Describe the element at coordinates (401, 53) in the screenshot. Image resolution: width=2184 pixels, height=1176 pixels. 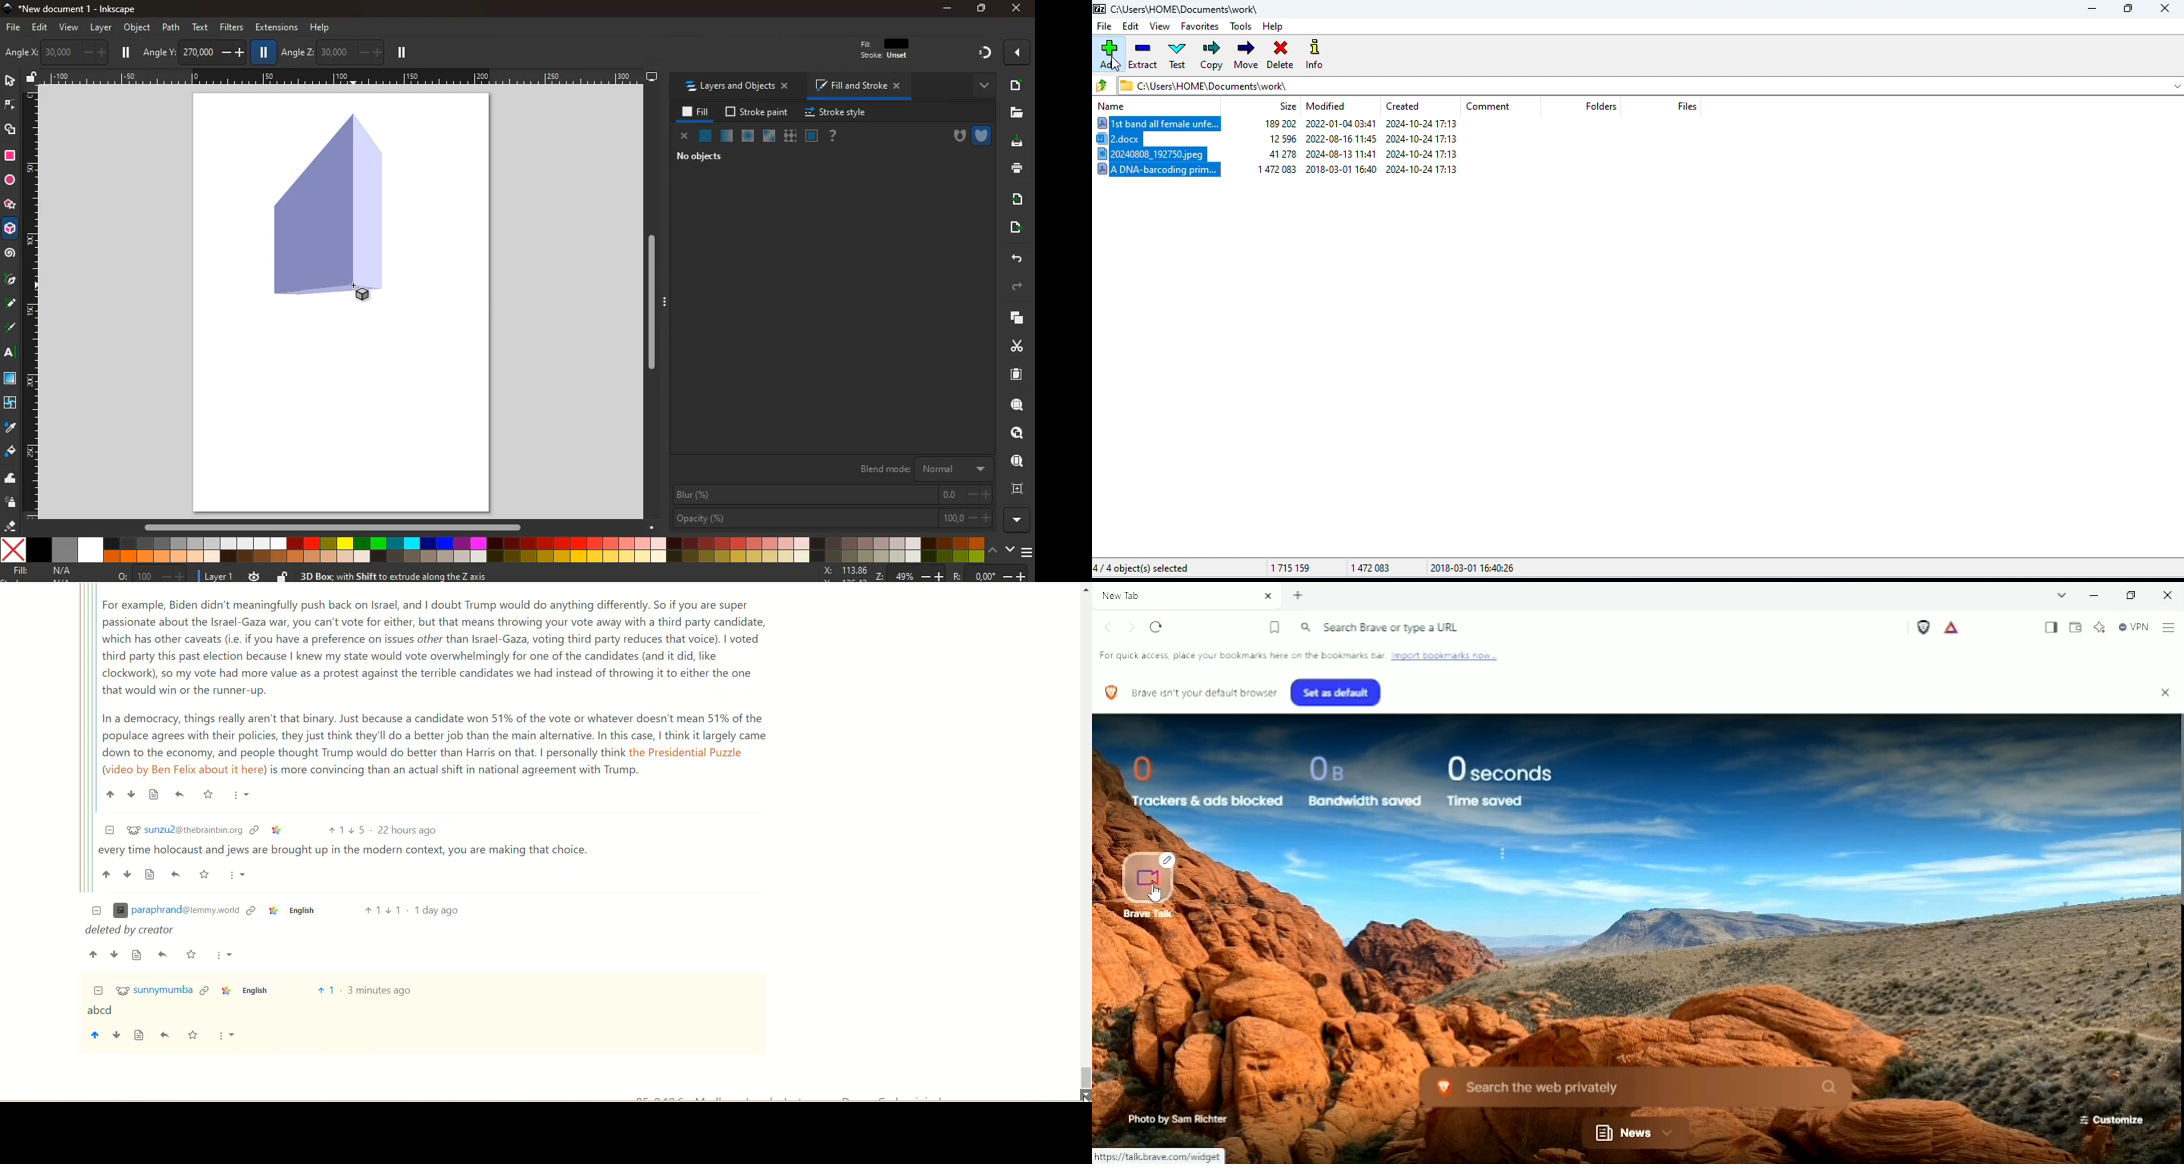
I see `pause` at that location.